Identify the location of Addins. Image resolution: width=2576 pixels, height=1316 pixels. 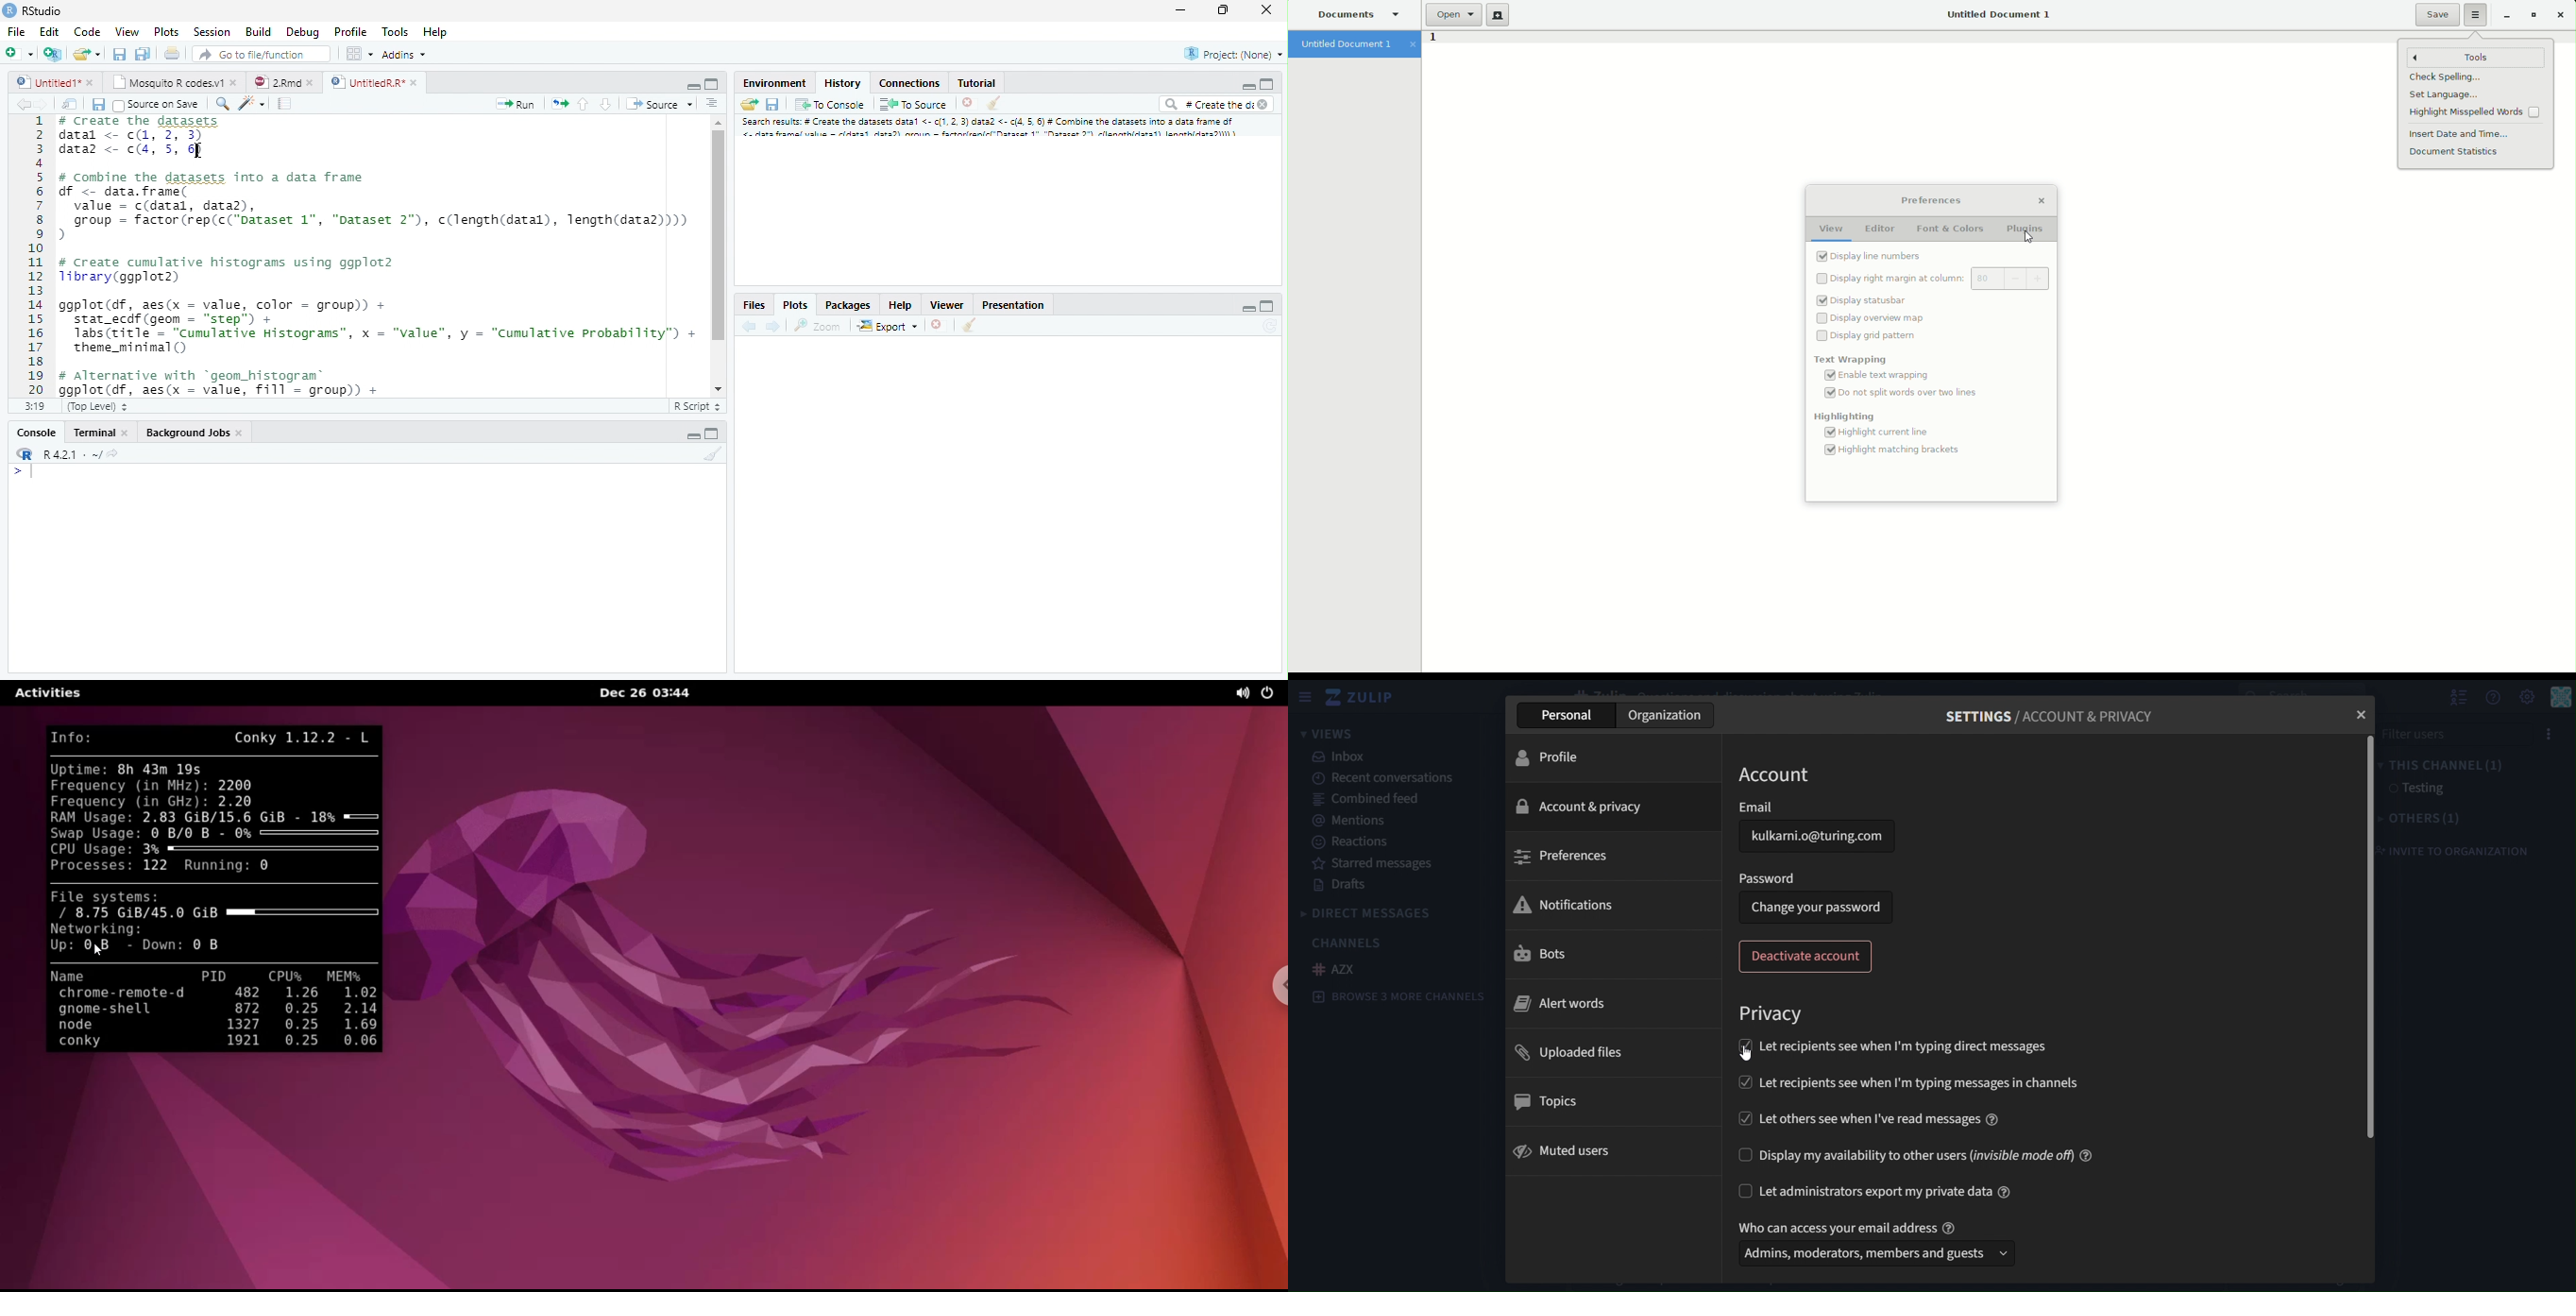
(405, 56).